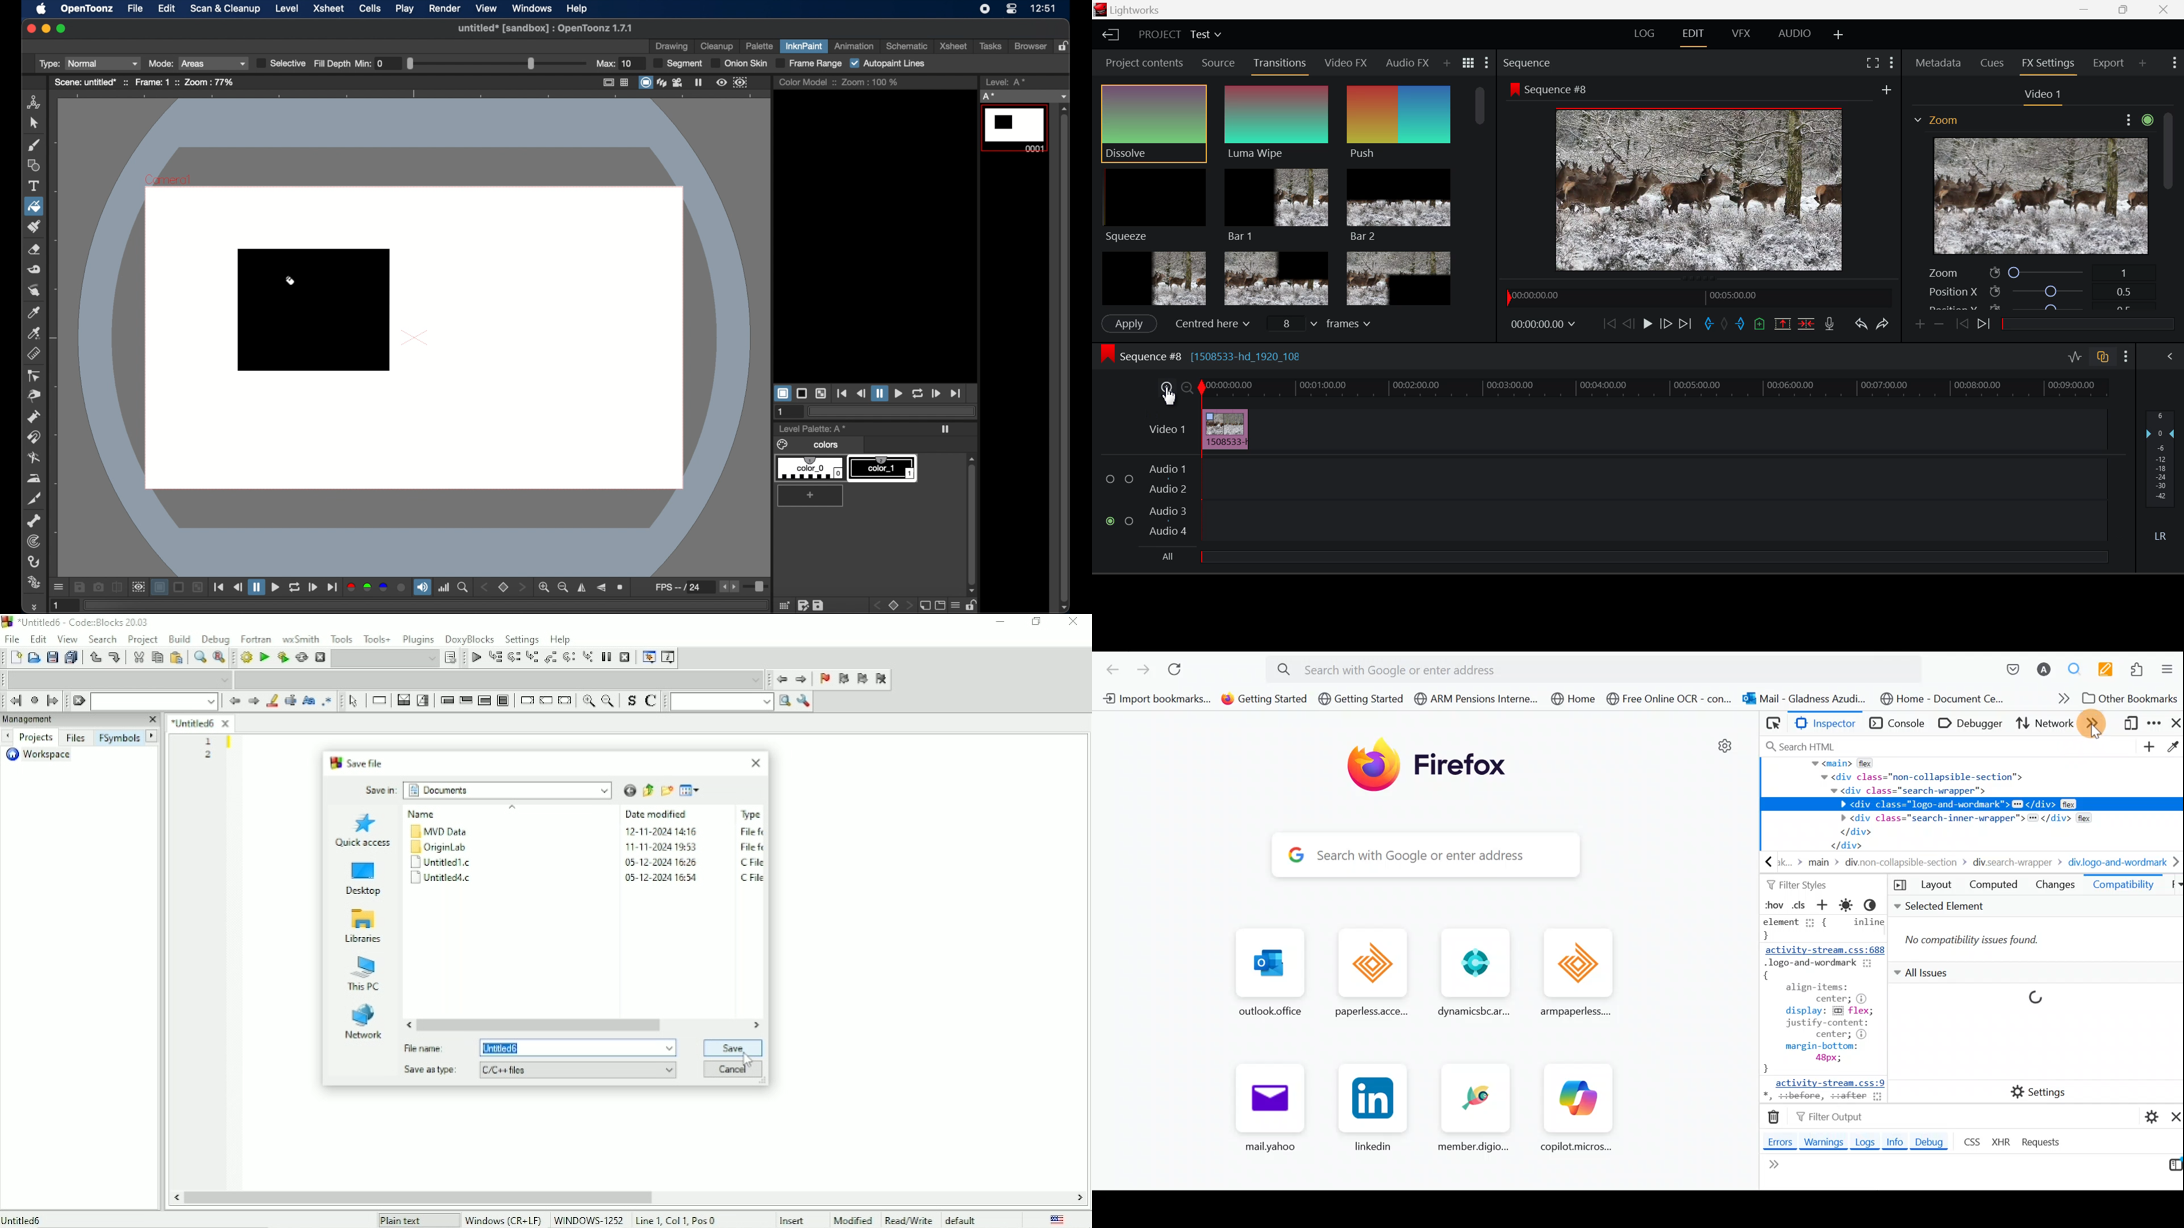 The image size is (2184, 1232). What do you see at coordinates (722, 82) in the screenshot?
I see `preview` at bounding box center [722, 82].